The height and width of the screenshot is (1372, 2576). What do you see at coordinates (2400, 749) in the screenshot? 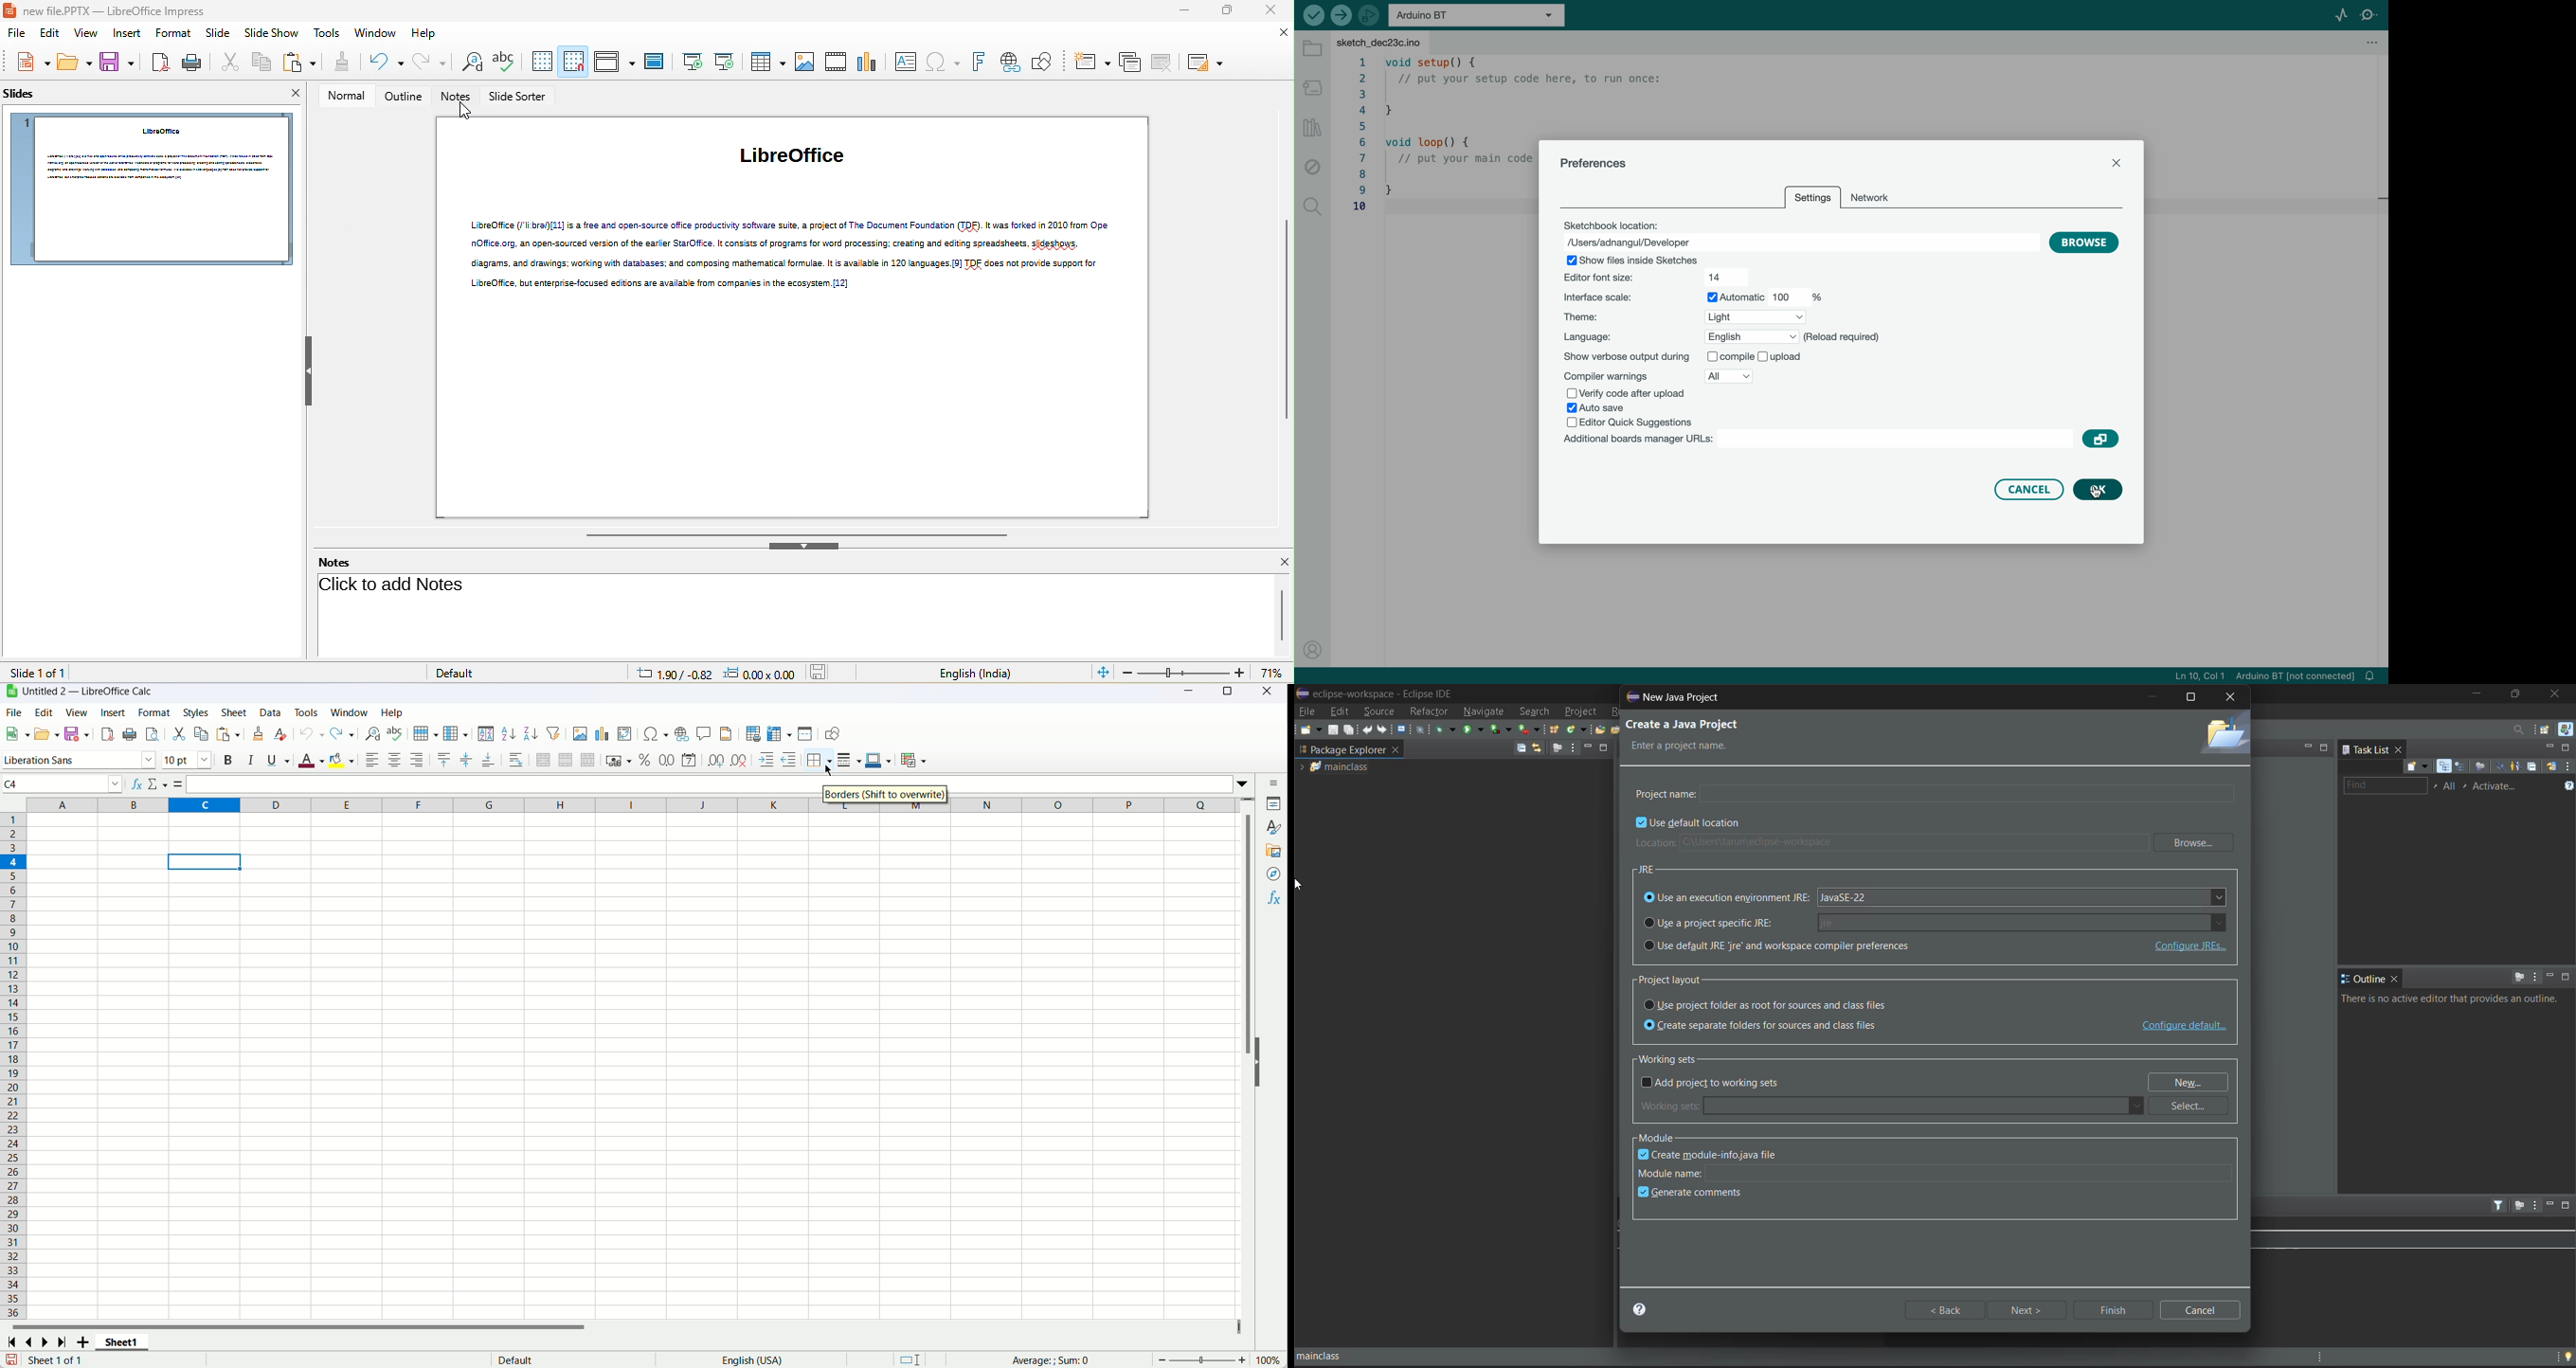
I see `close` at bounding box center [2400, 749].